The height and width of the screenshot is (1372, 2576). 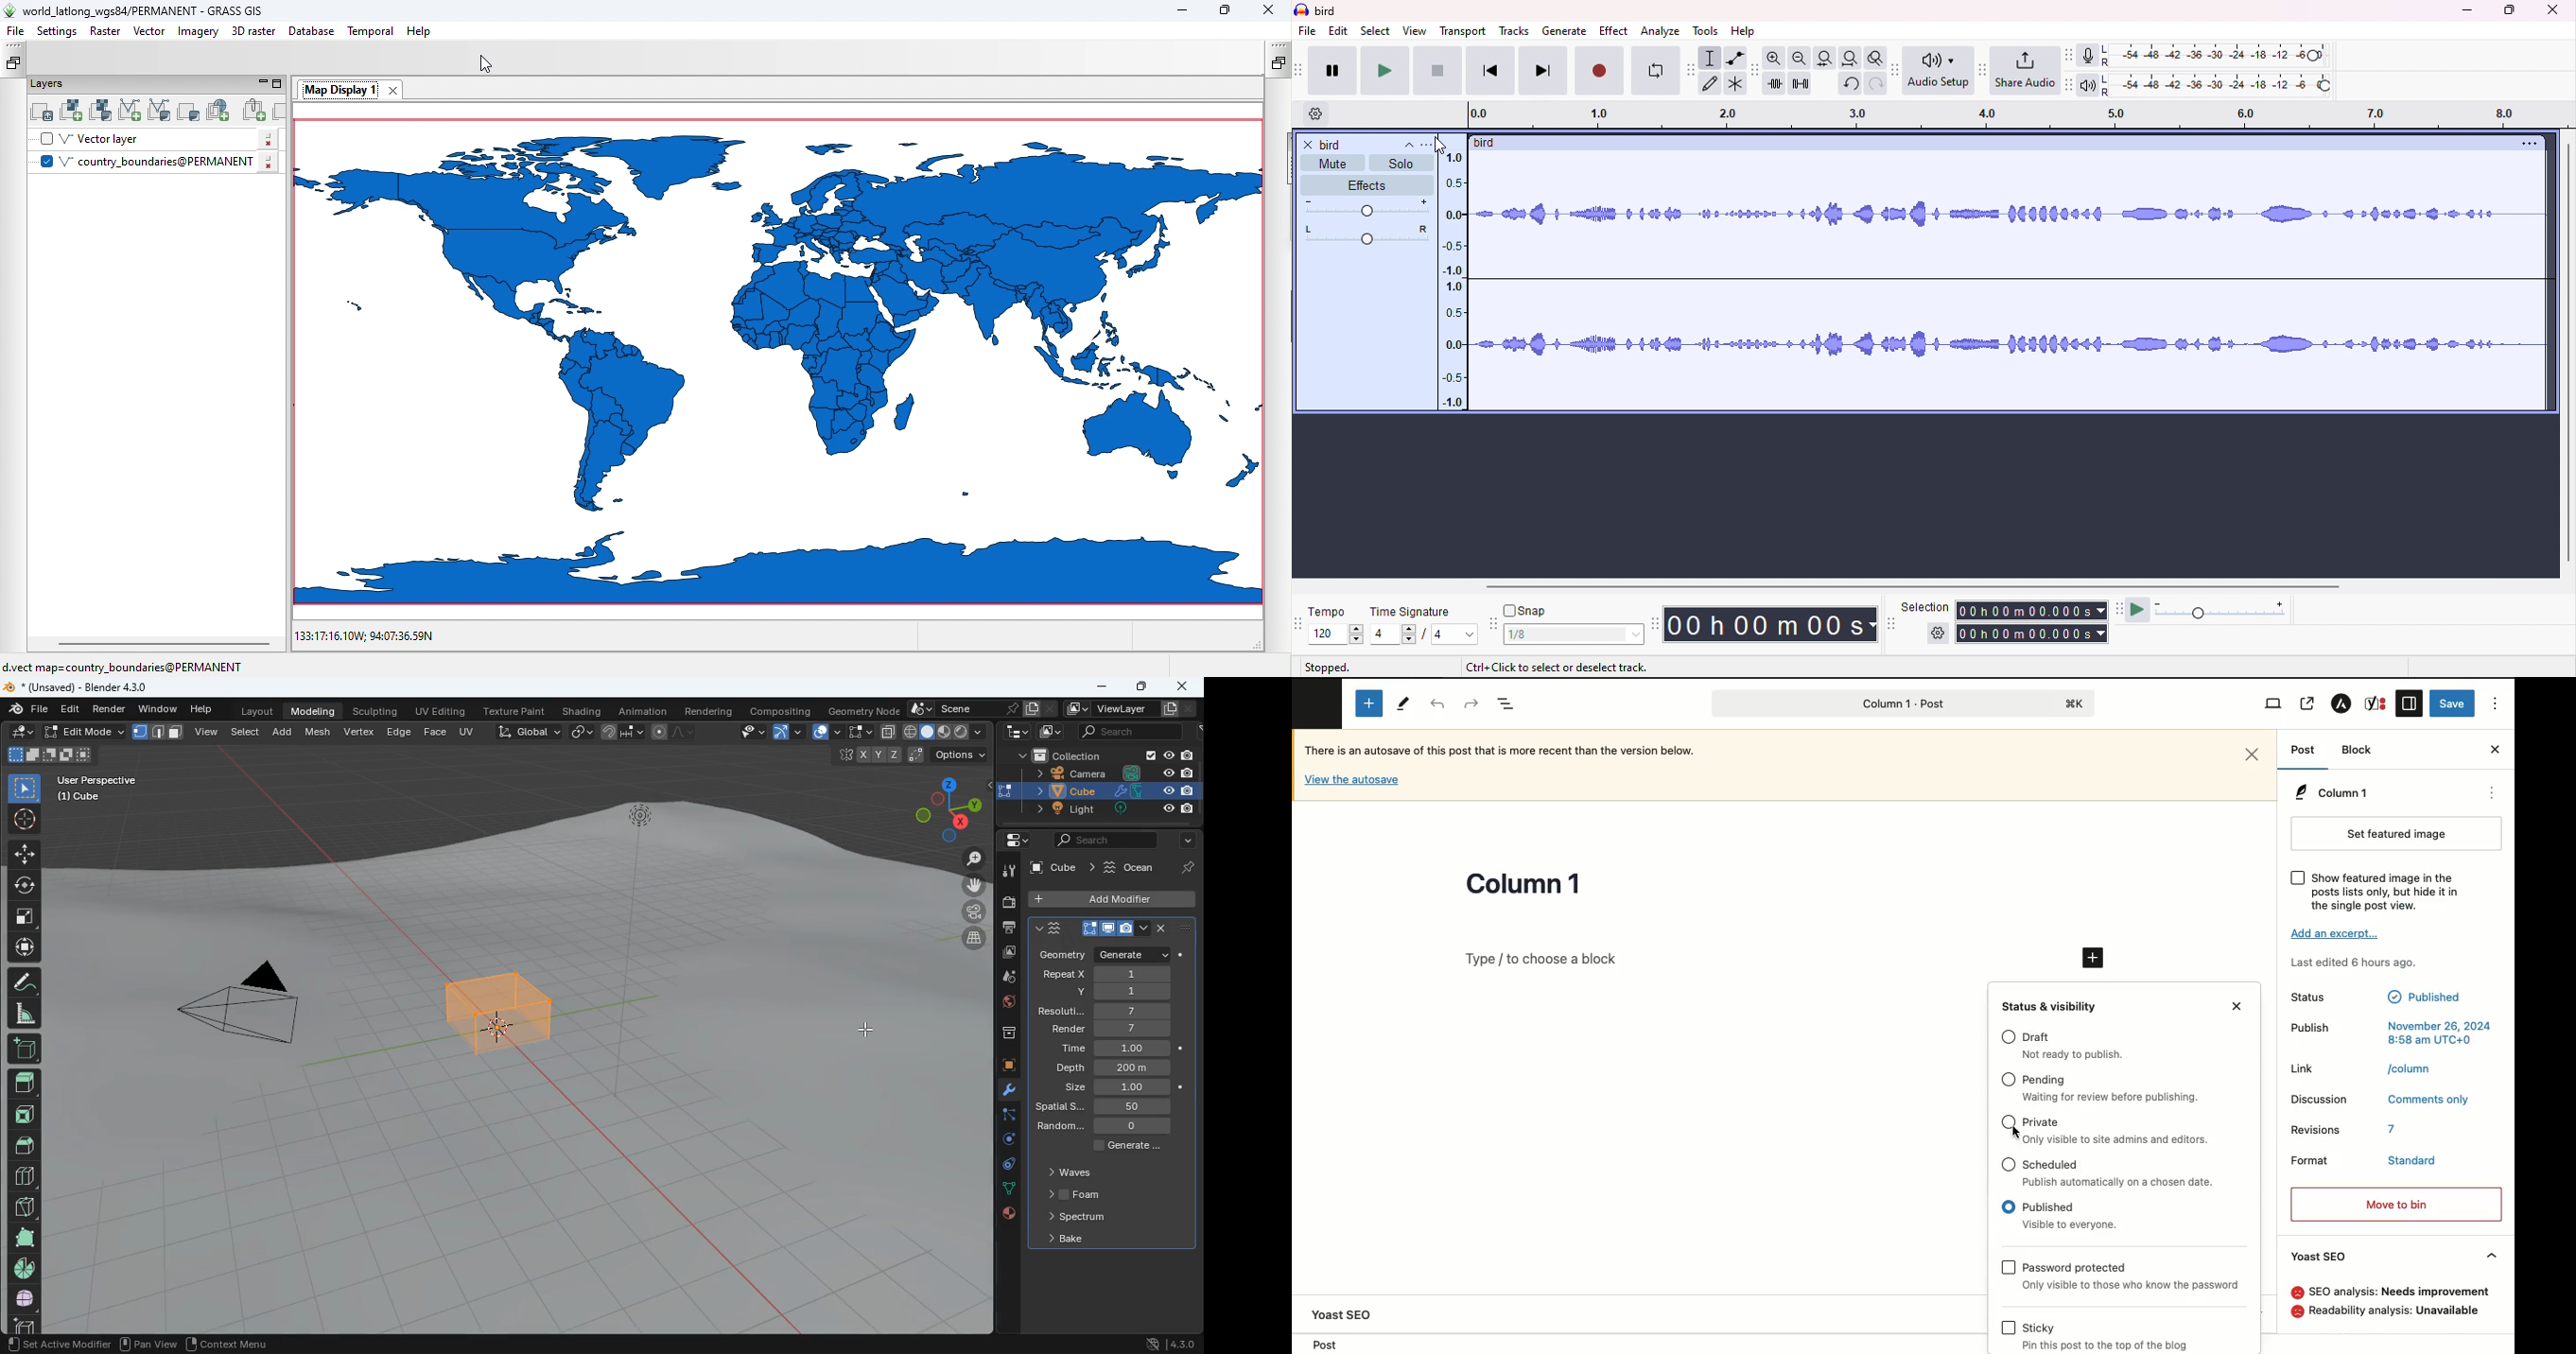 What do you see at coordinates (2400, 1291) in the screenshot?
I see `Analysis` at bounding box center [2400, 1291].